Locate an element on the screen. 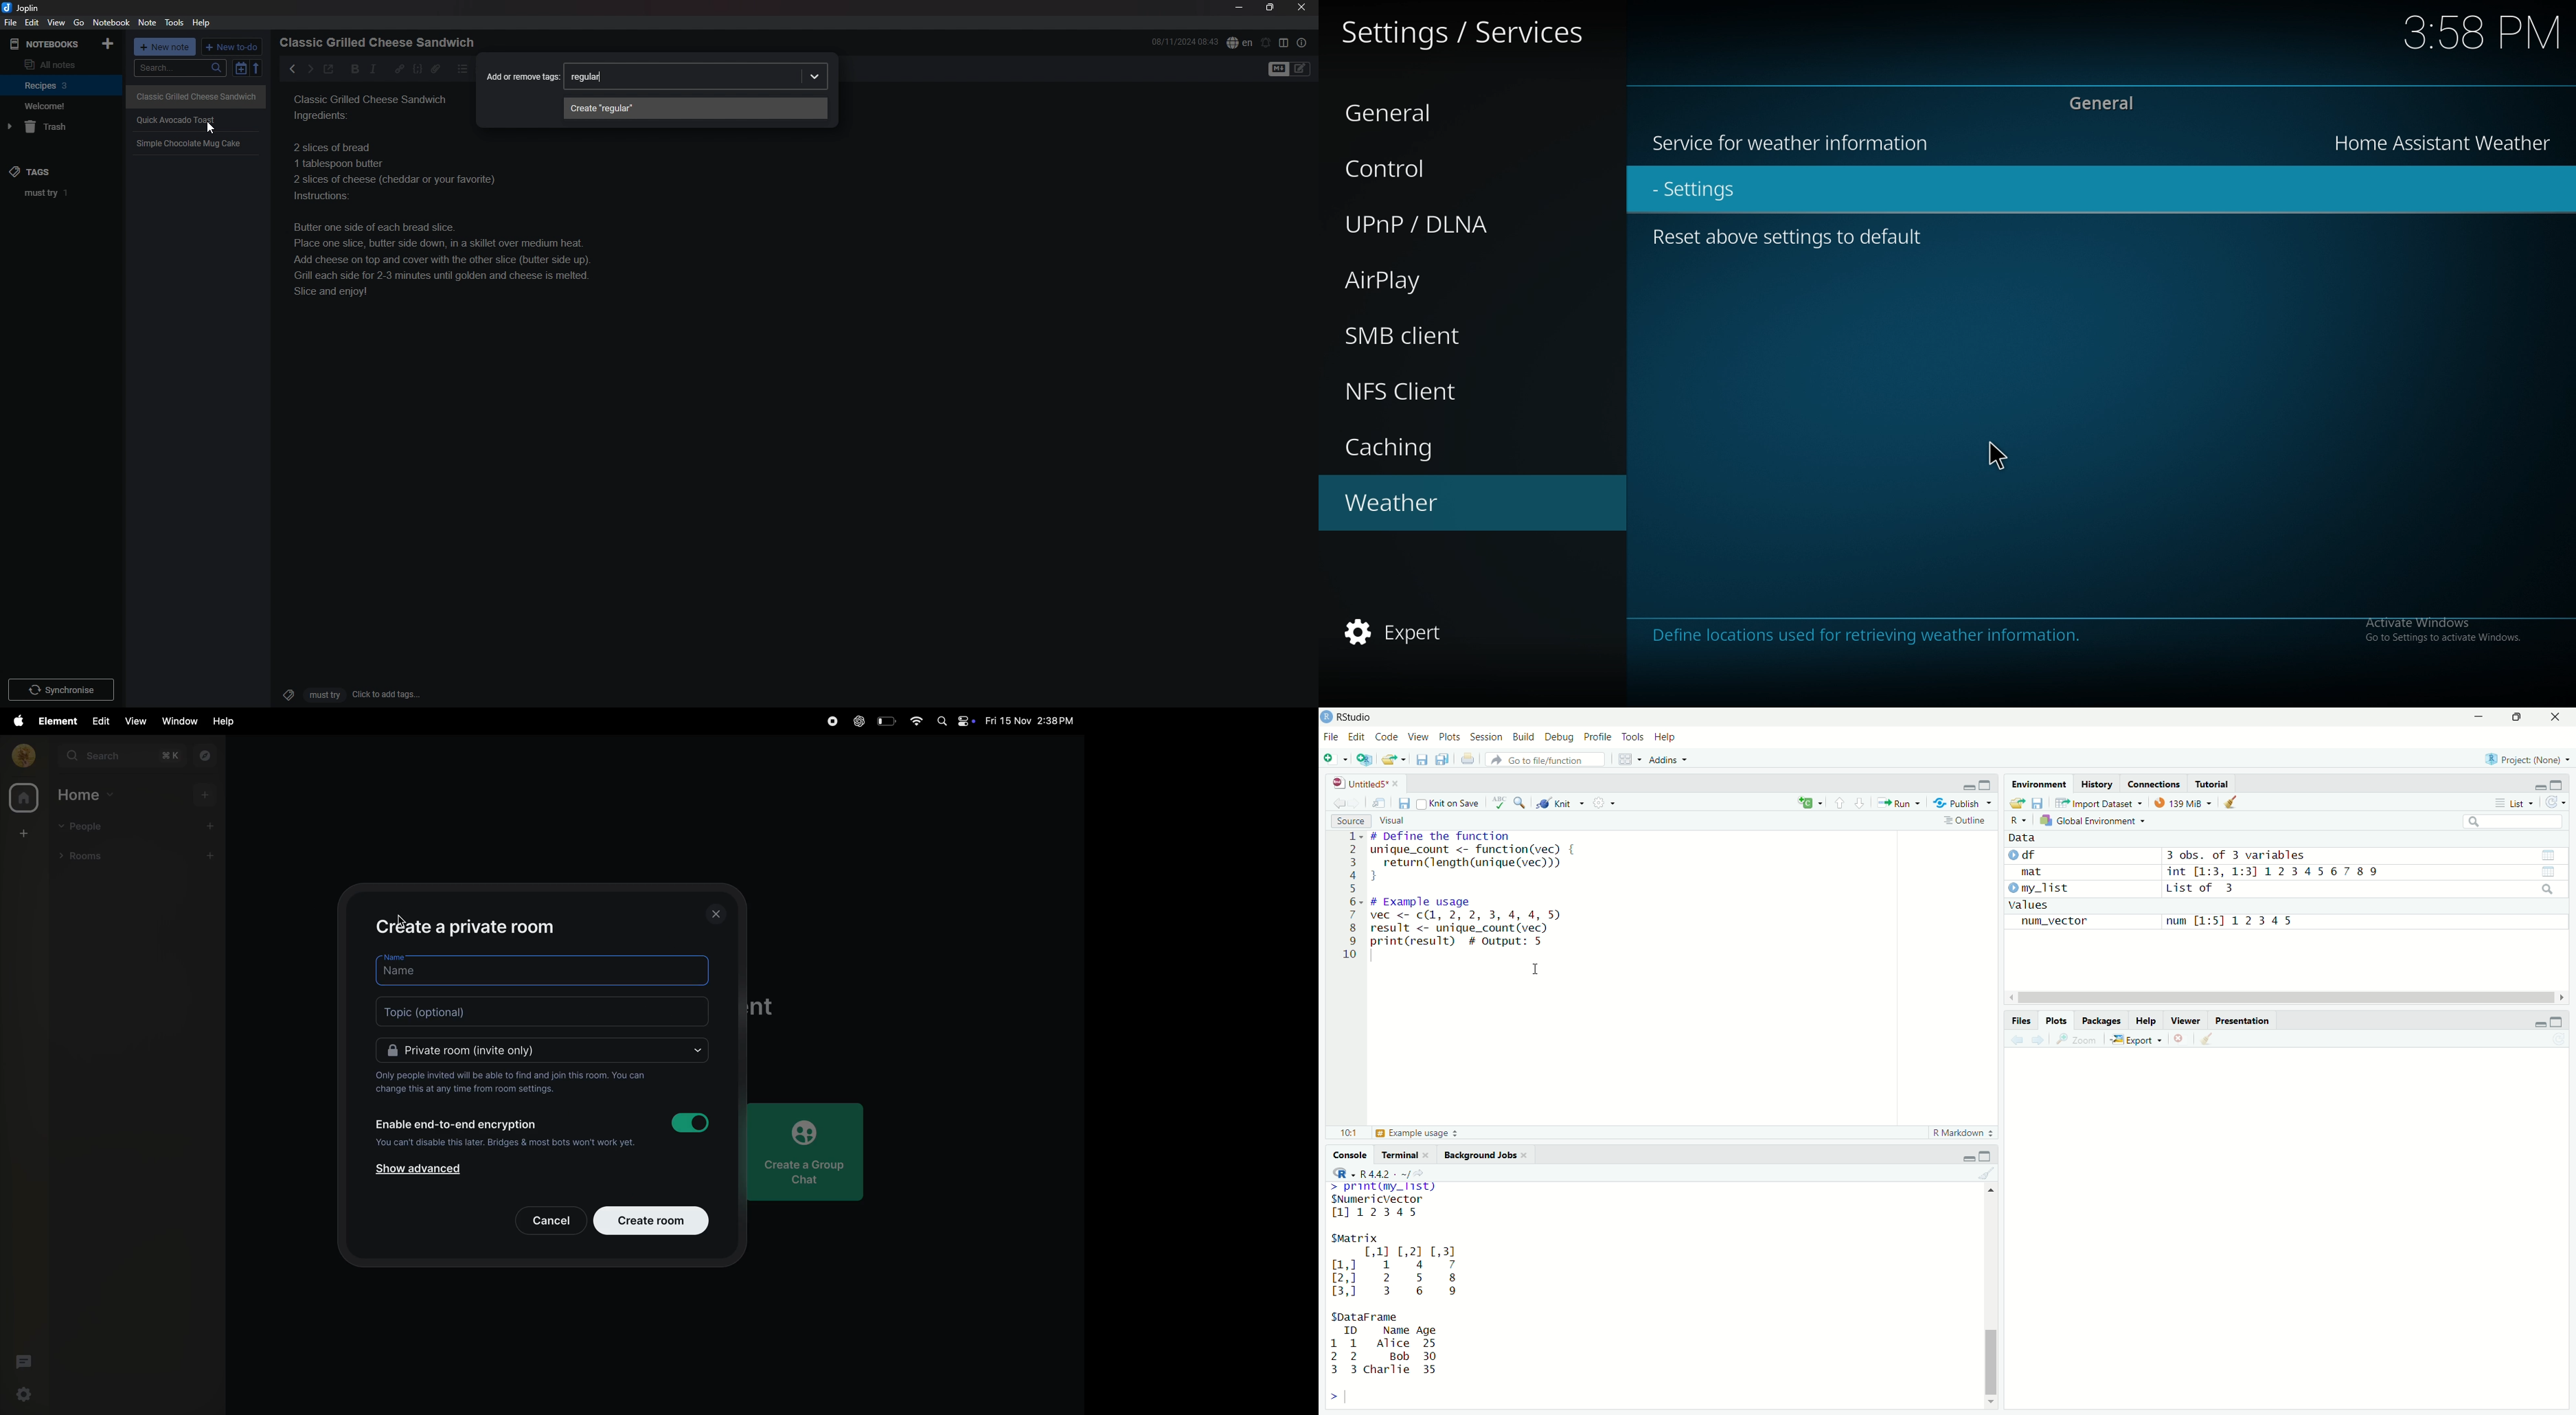 Image resolution: width=2576 pixels, height=1428 pixels. minimize is located at coordinates (1966, 787).